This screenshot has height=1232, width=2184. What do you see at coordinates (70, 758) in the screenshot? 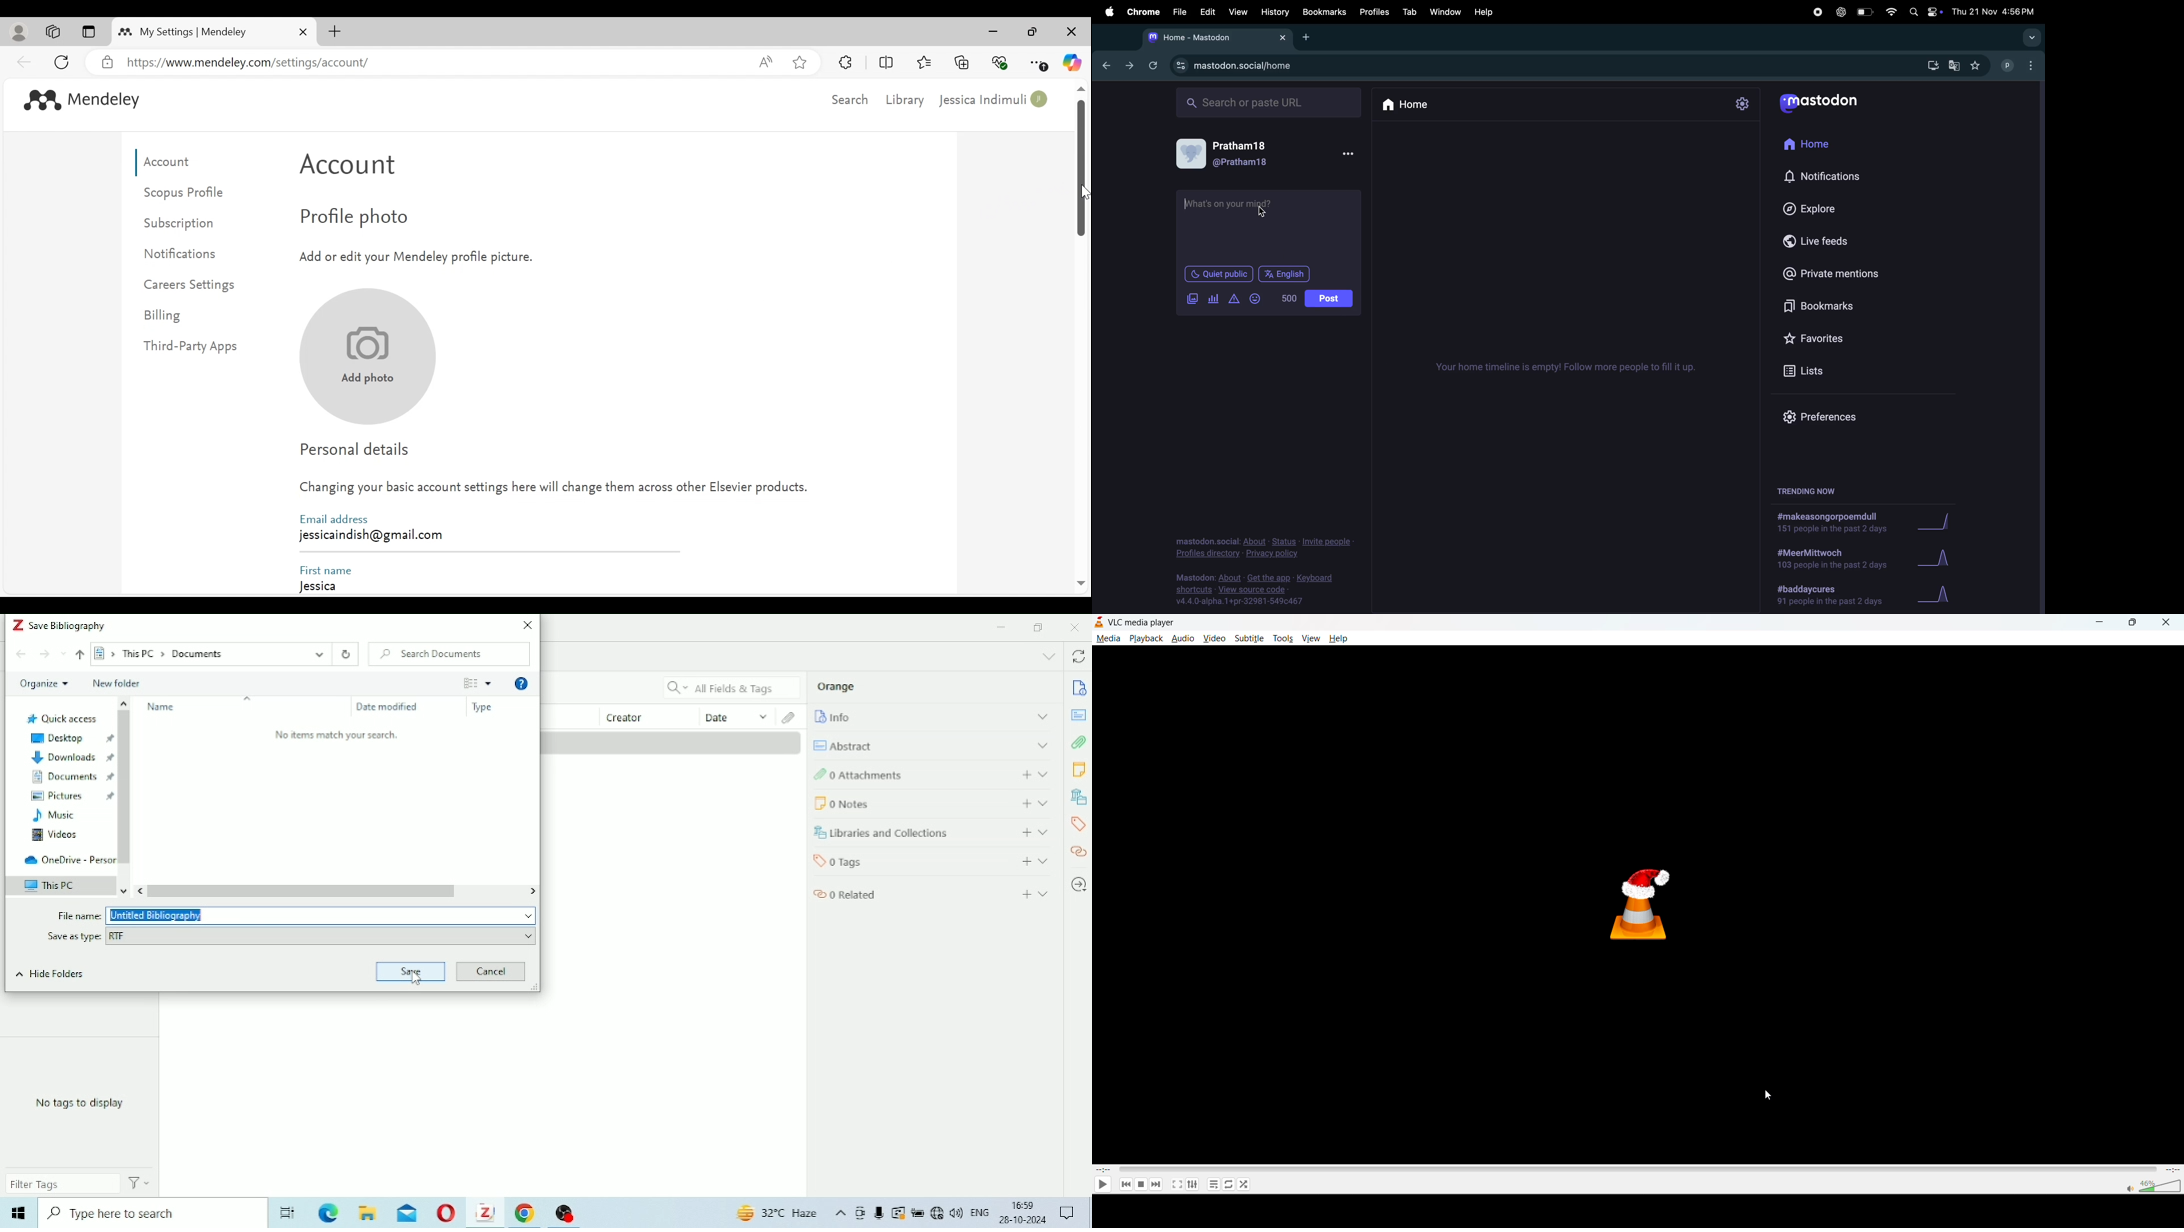
I see `Downloads` at bounding box center [70, 758].